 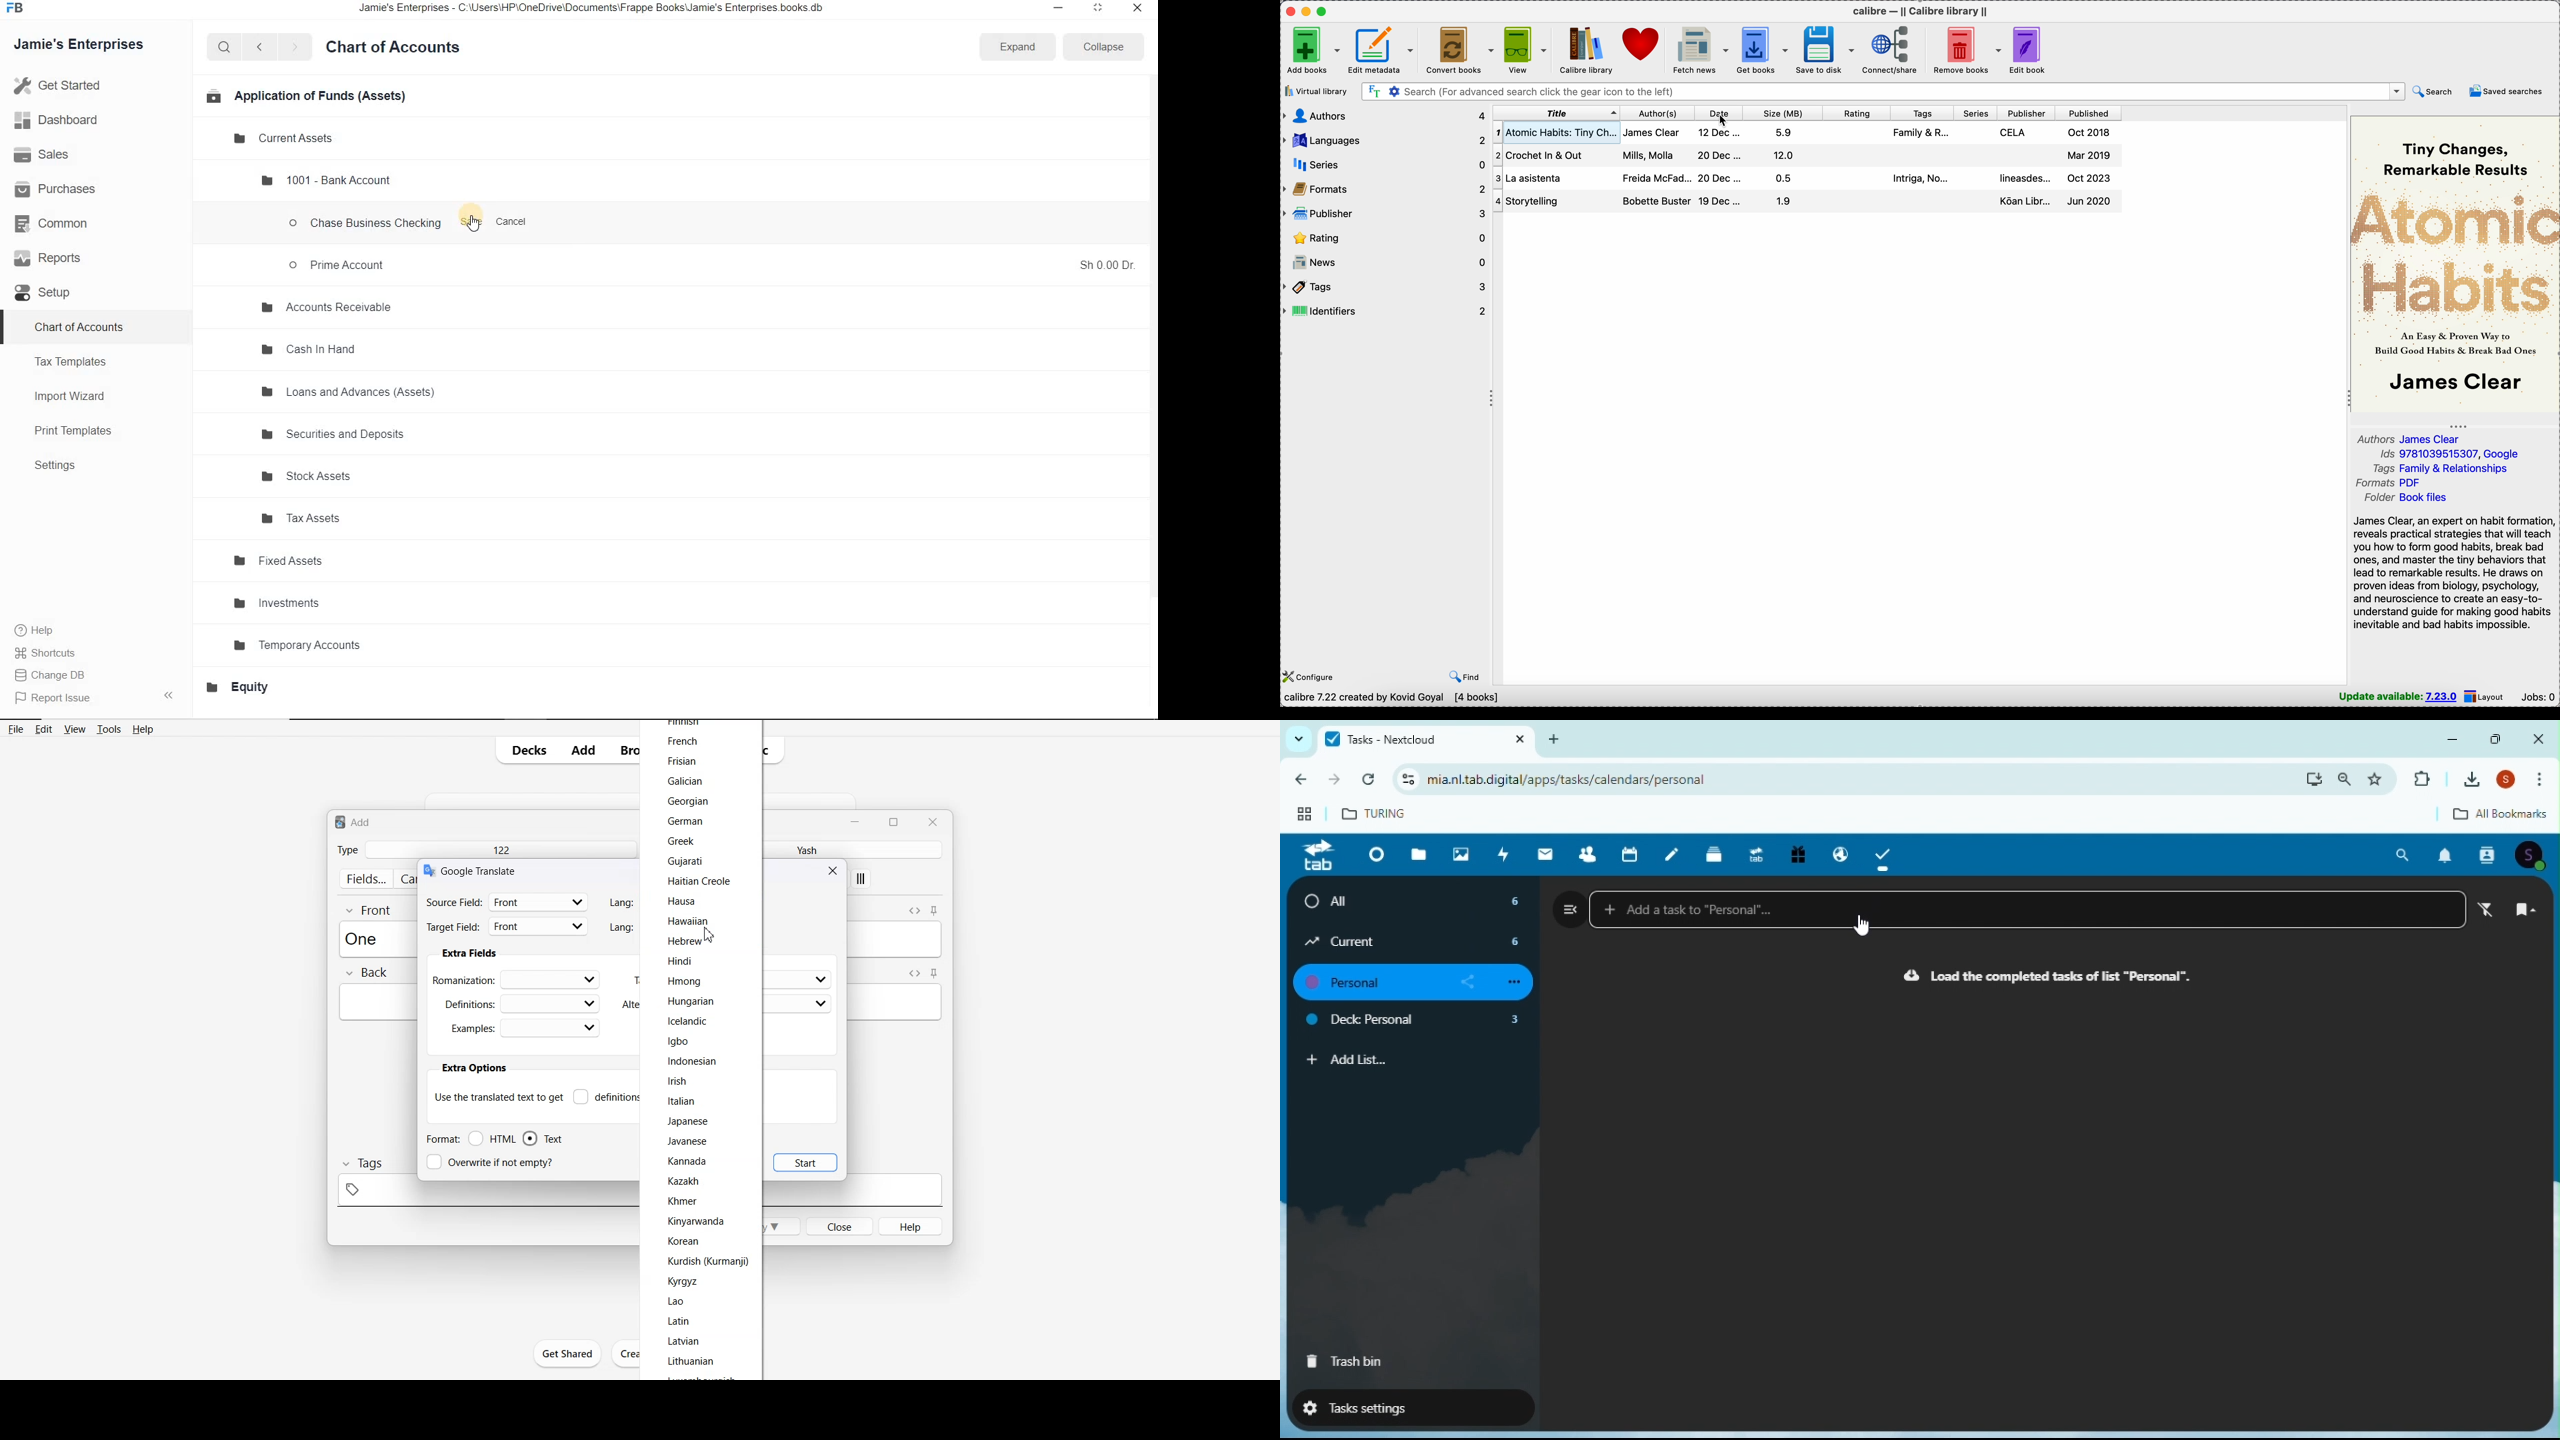 What do you see at coordinates (499, 1096) in the screenshot?
I see `Use the translate text to get` at bounding box center [499, 1096].